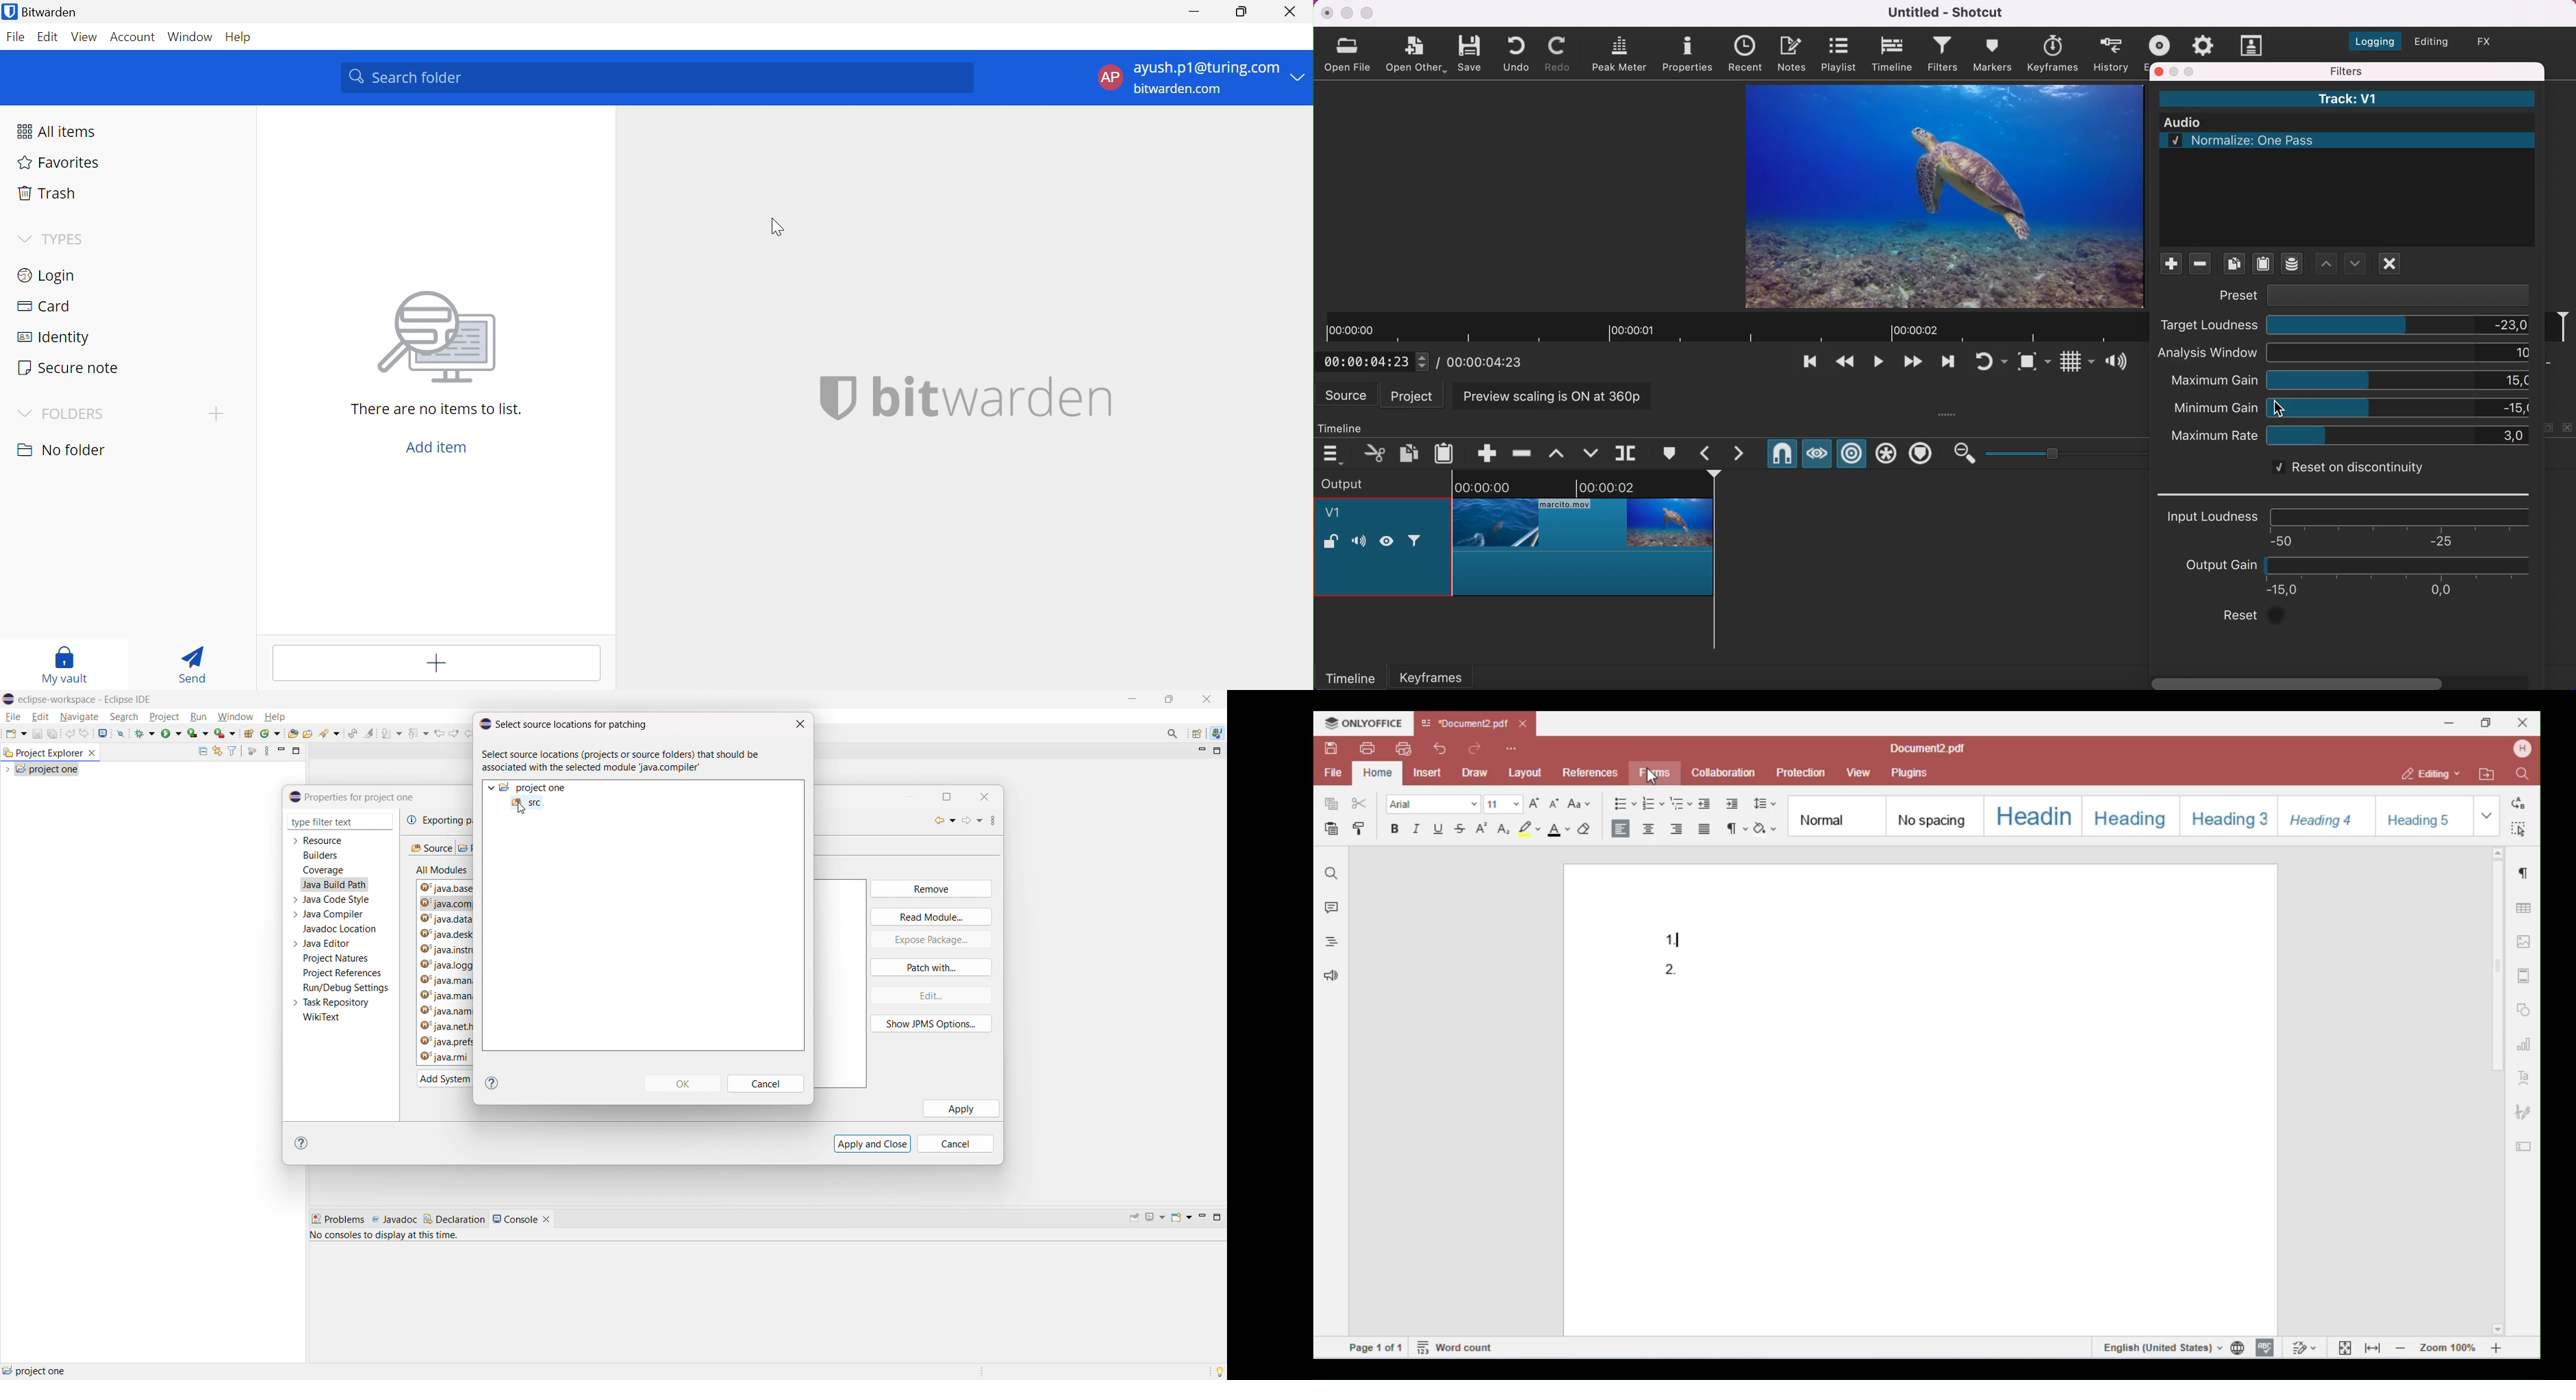  I want to click on Window, so click(191, 37).